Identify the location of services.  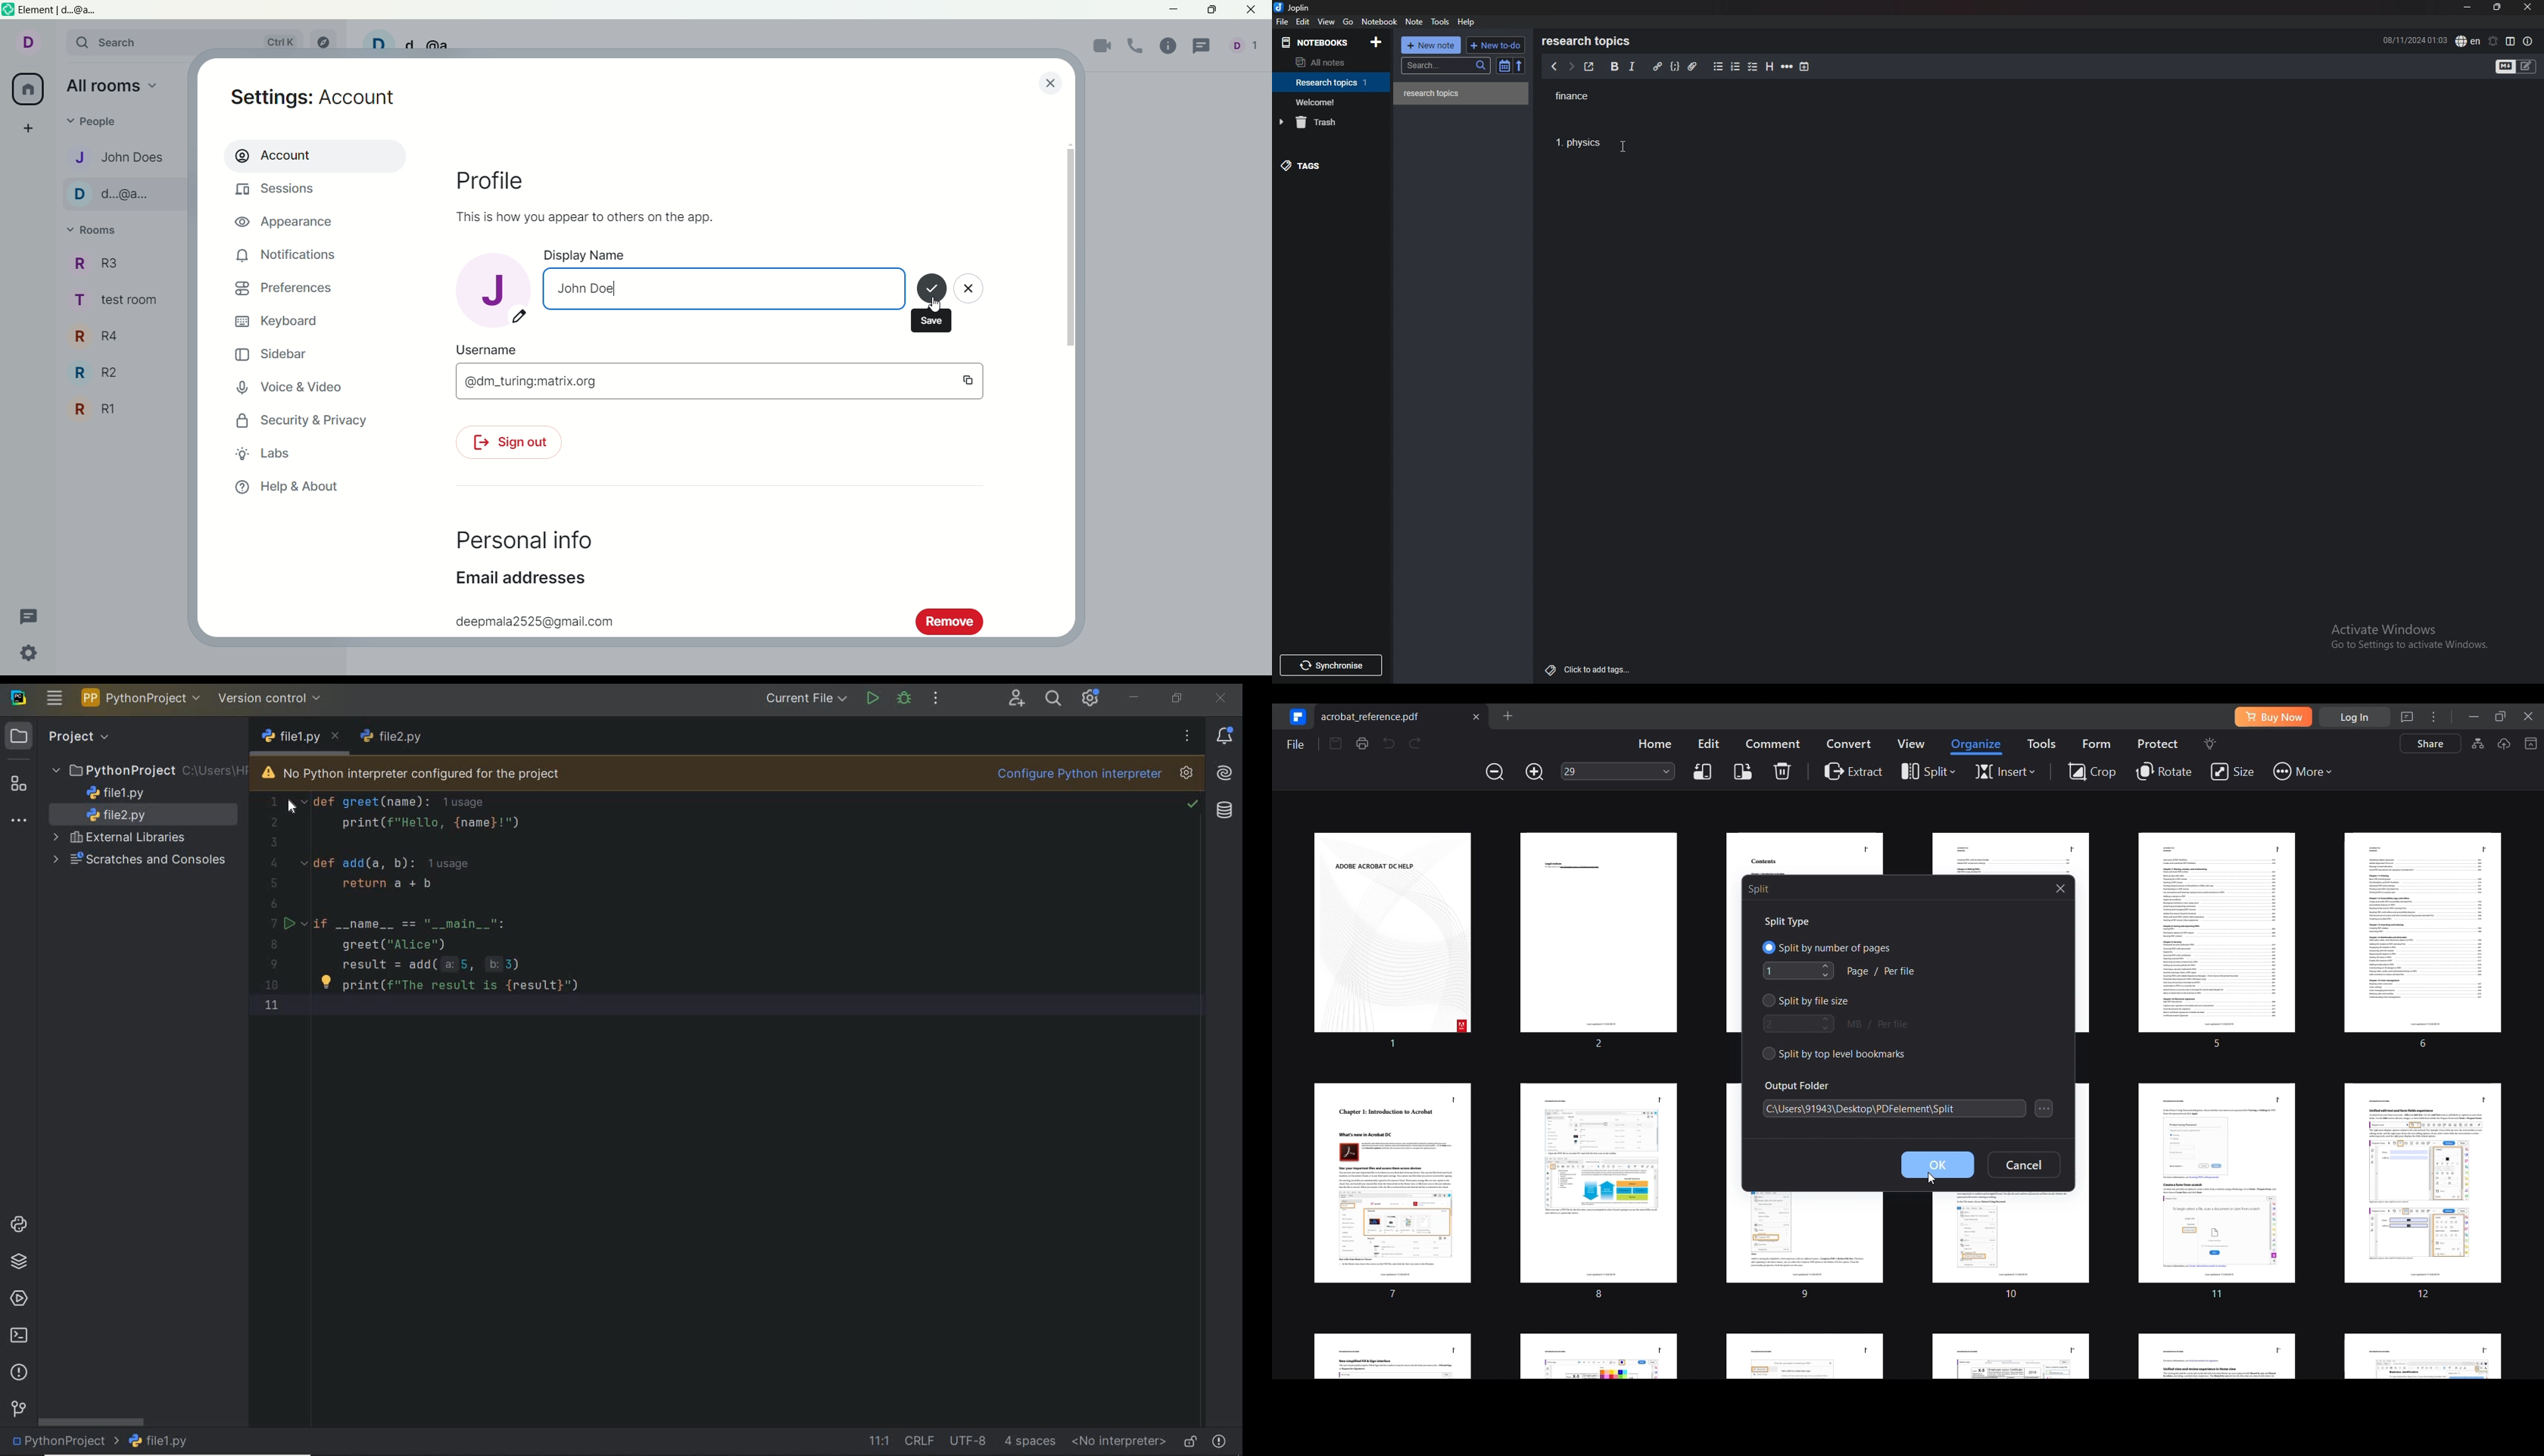
(17, 1301).